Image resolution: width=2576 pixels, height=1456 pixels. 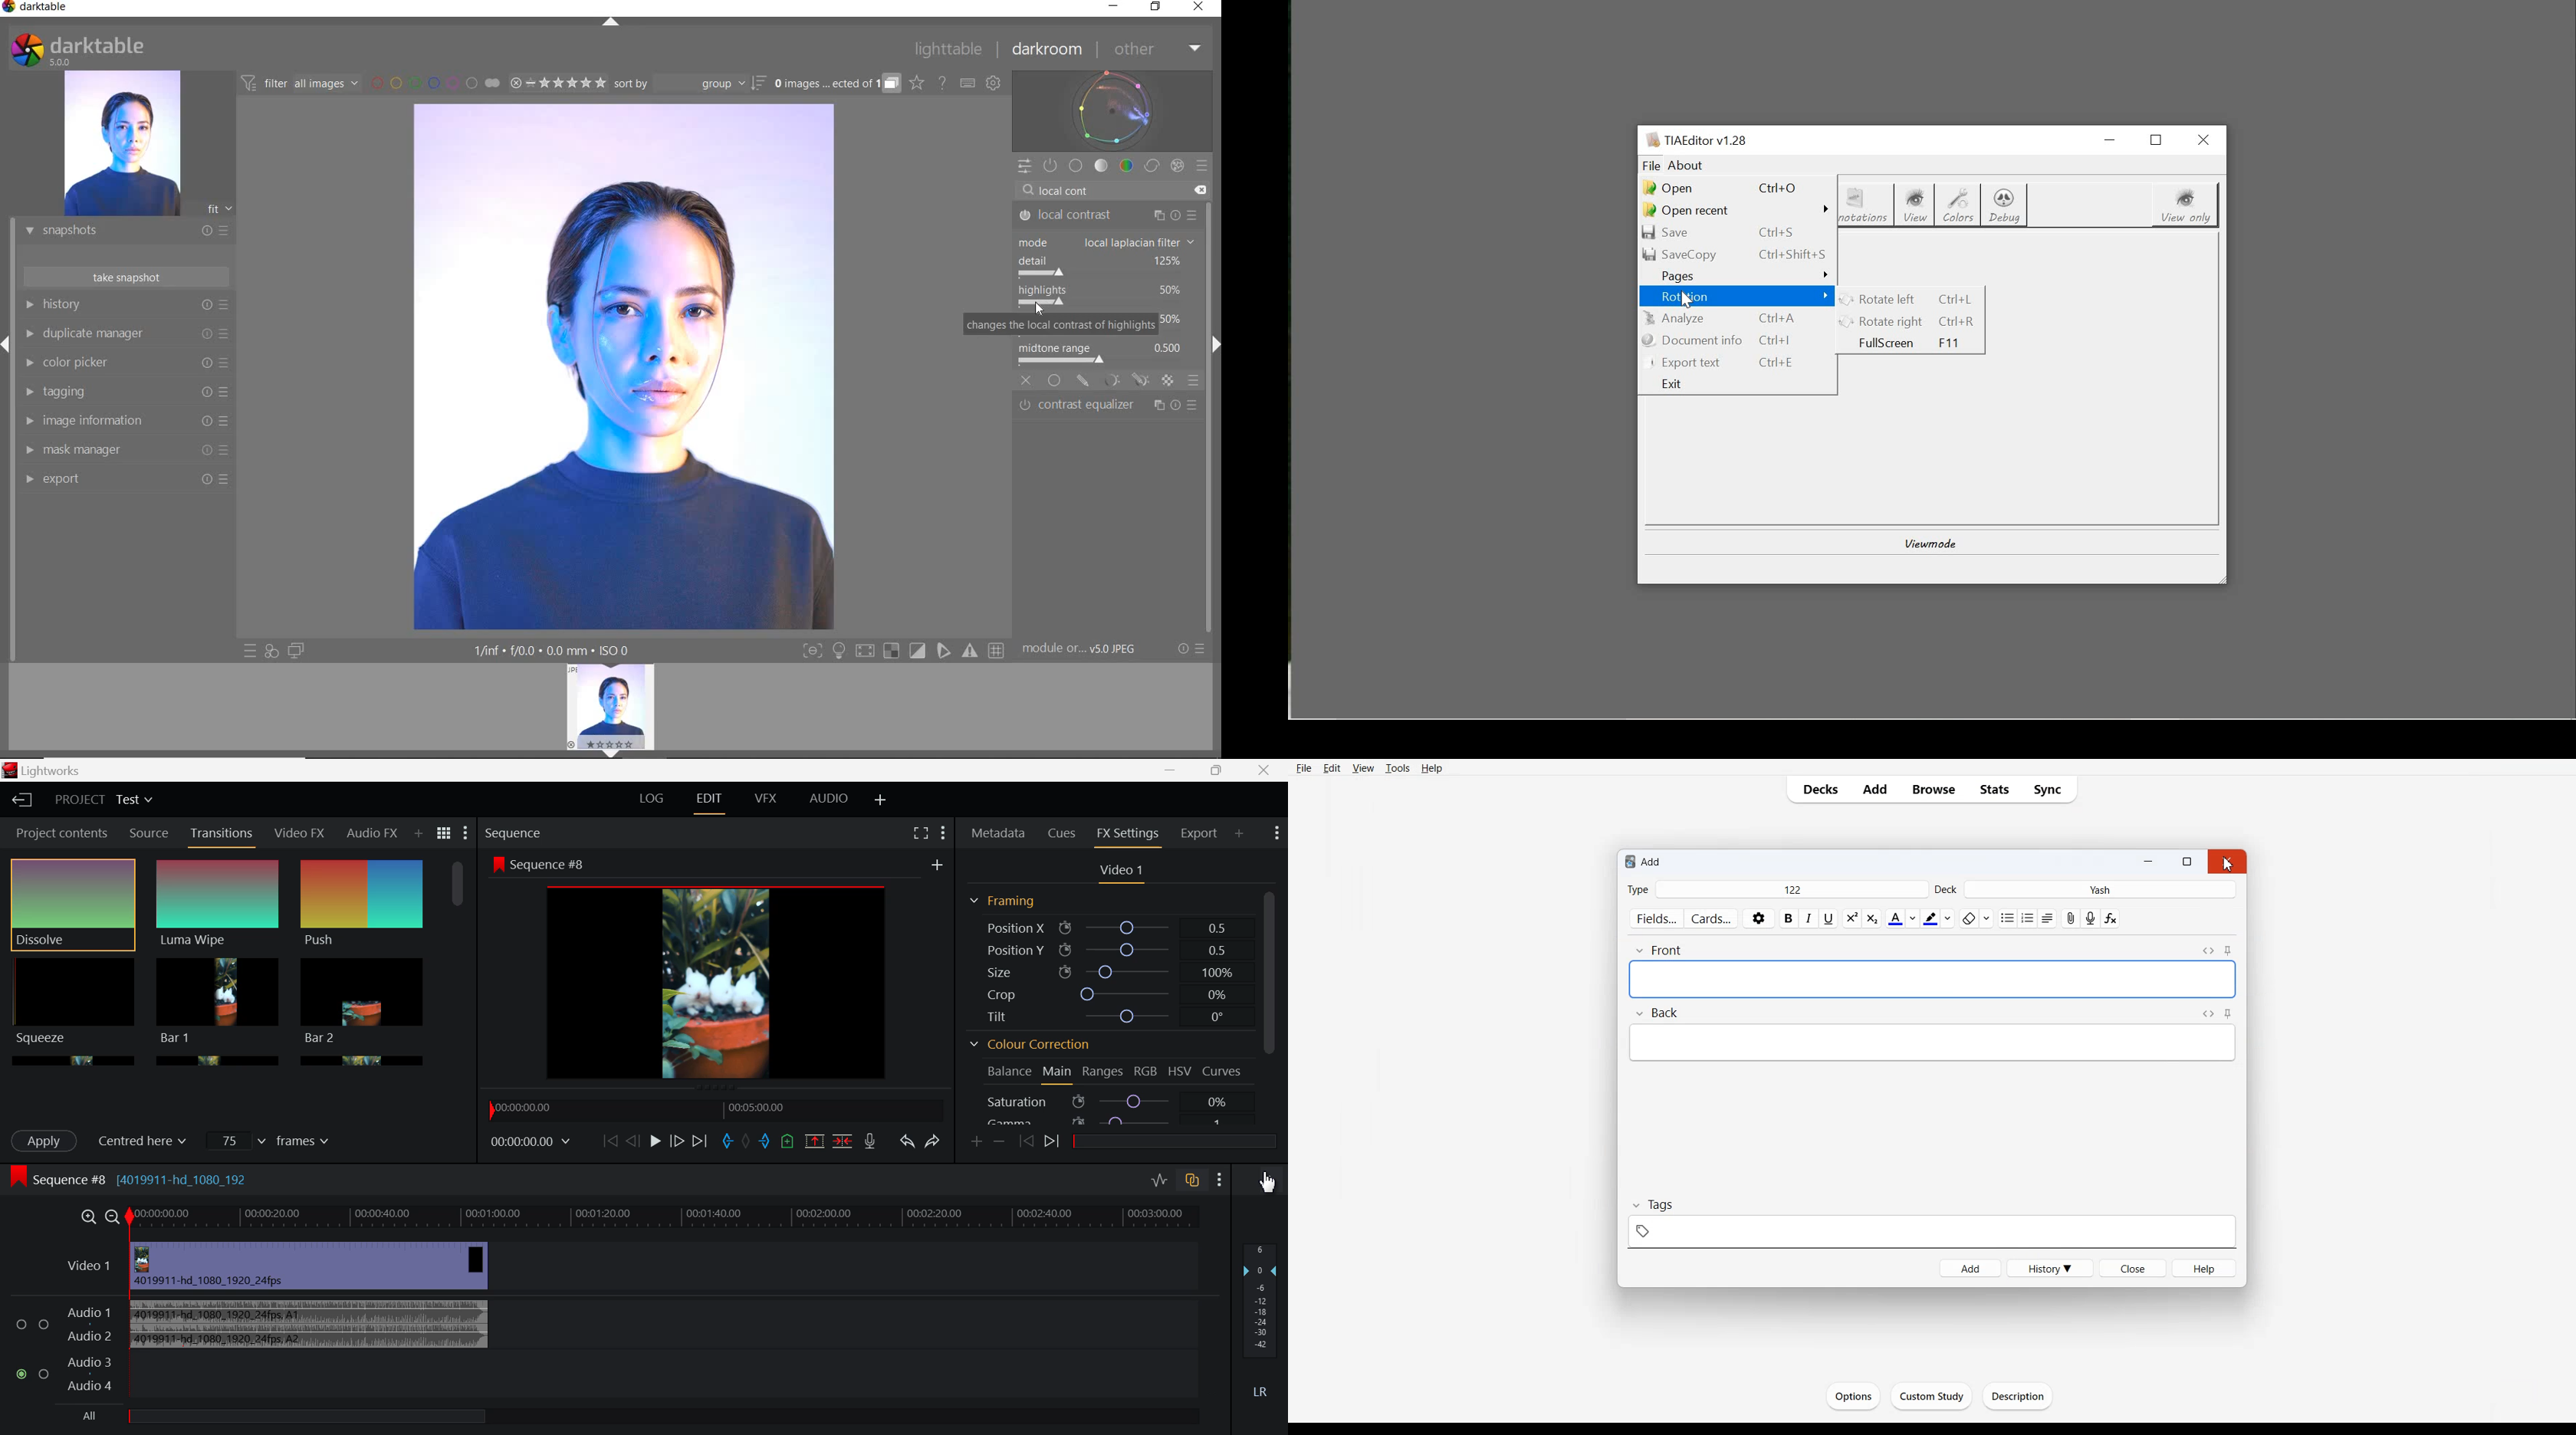 I want to click on Sync, so click(x=2048, y=789).